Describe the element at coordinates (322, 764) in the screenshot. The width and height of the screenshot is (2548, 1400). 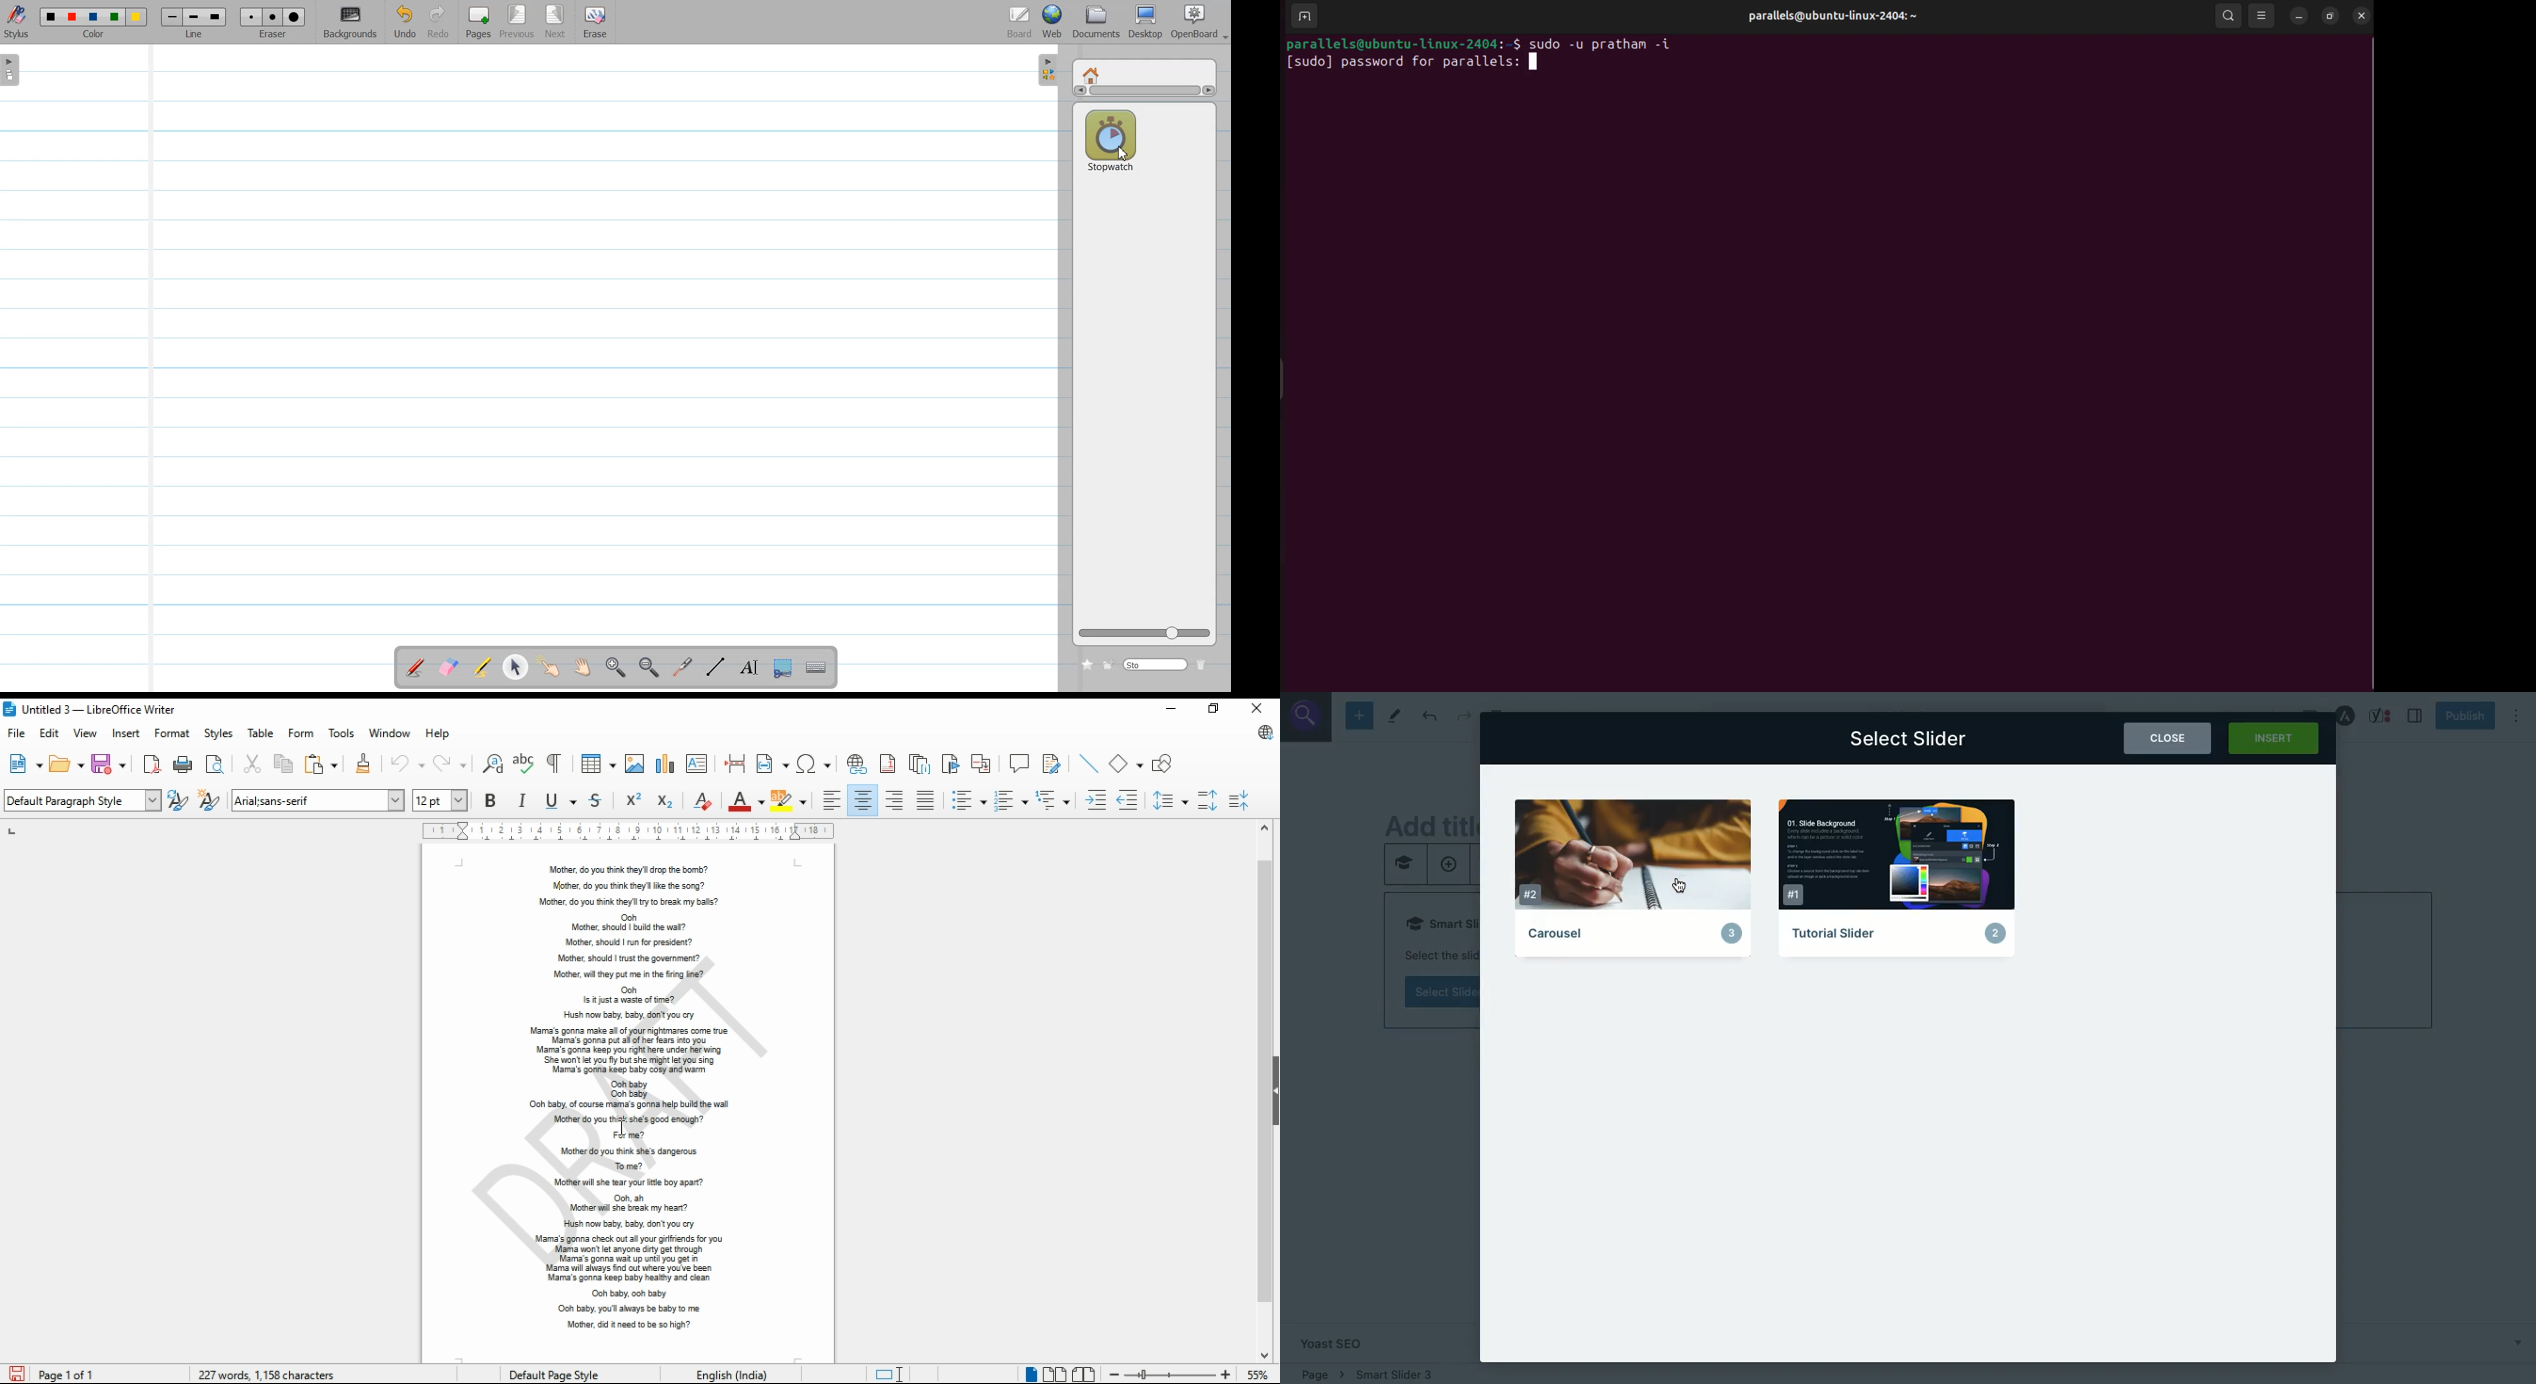
I see `paste` at that location.